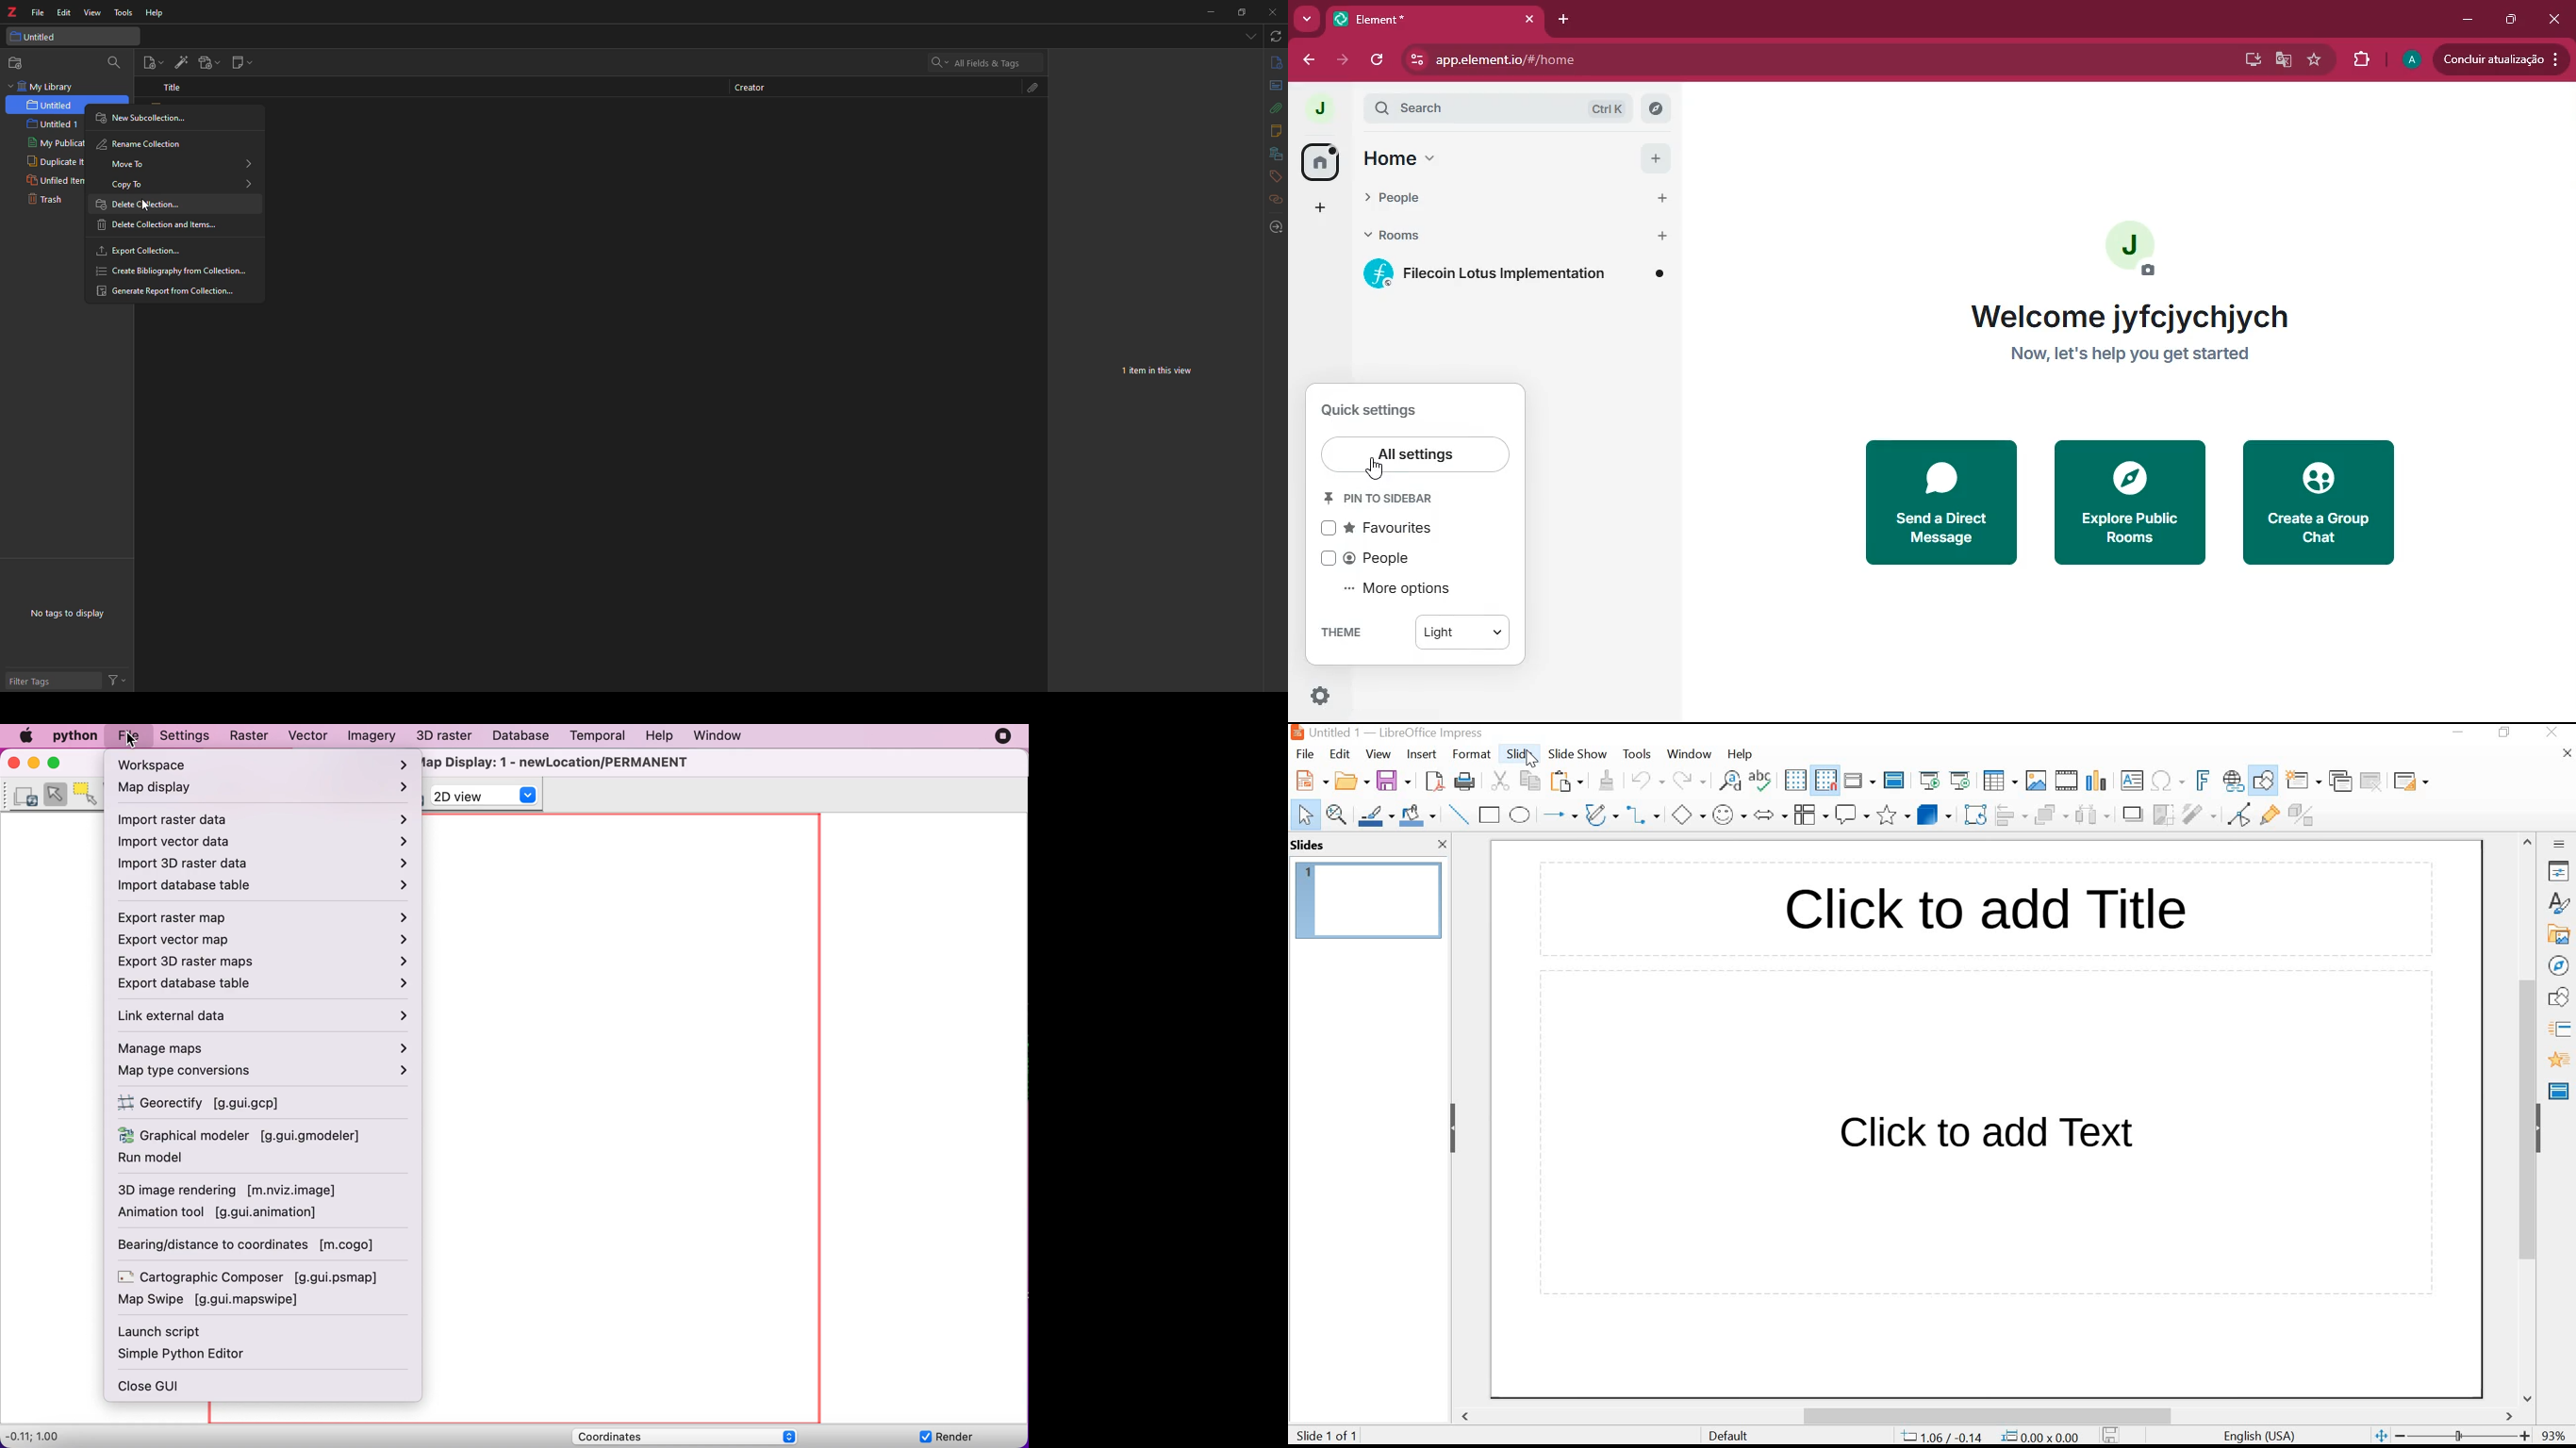  Describe the element at coordinates (2505, 732) in the screenshot. I see `RESTORE DOWN` at that location.